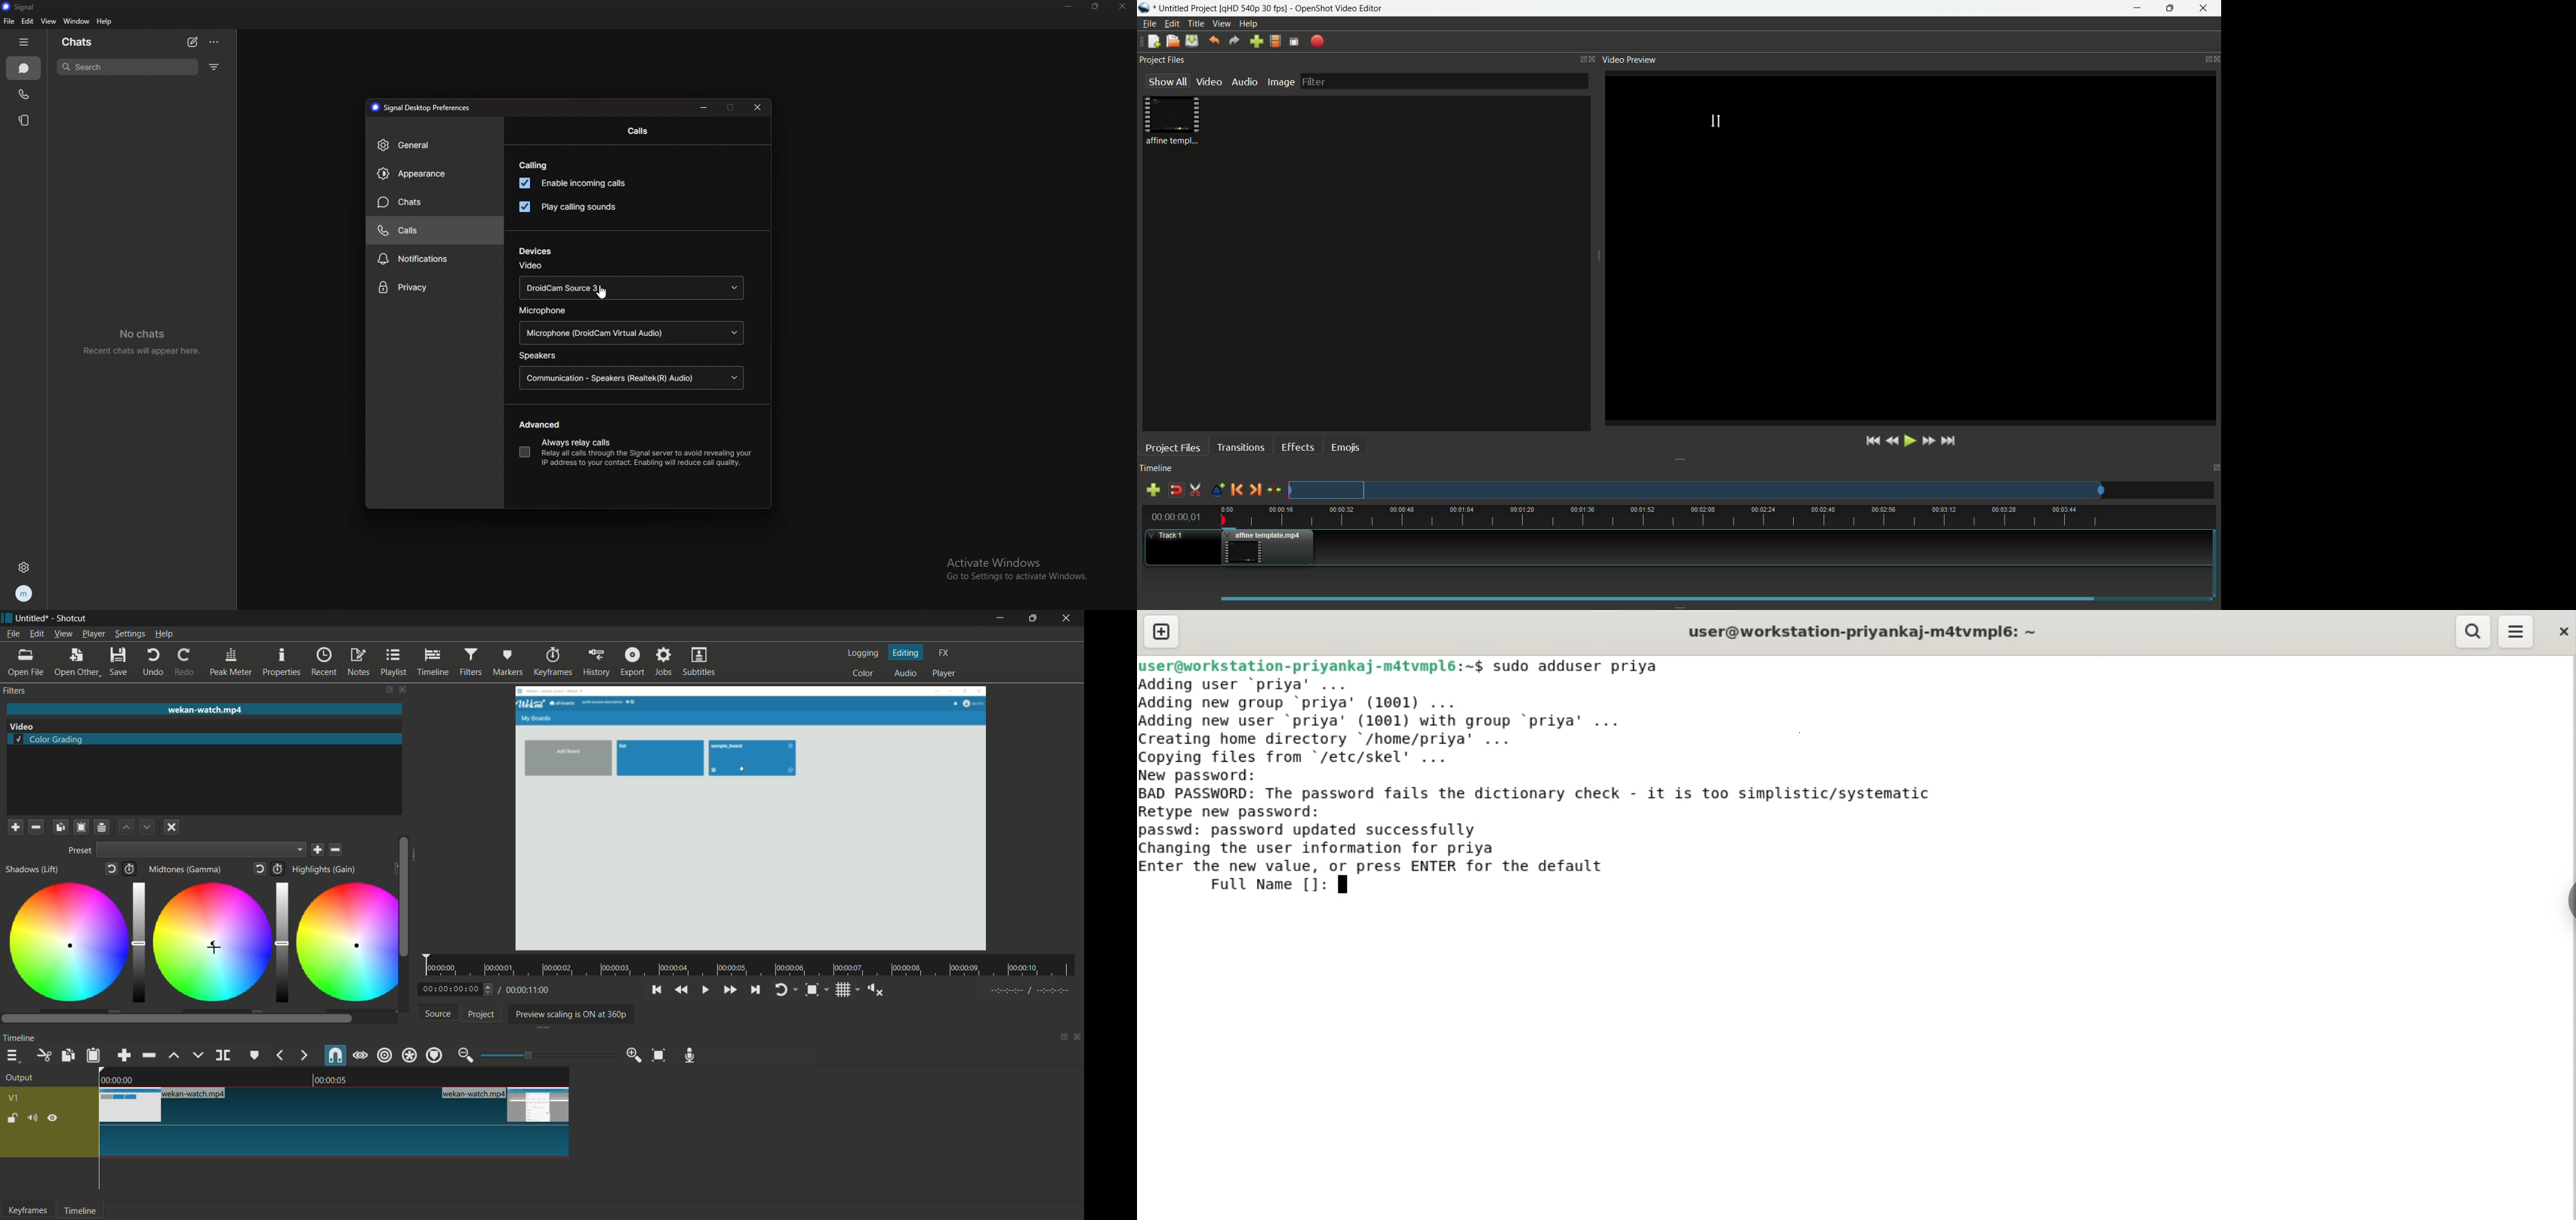 The image size is (2576, 1232). What do you see at coordinates (1060, 1040) in the screenshot?
I see `change layout` at bounding box center [1060, 1040].